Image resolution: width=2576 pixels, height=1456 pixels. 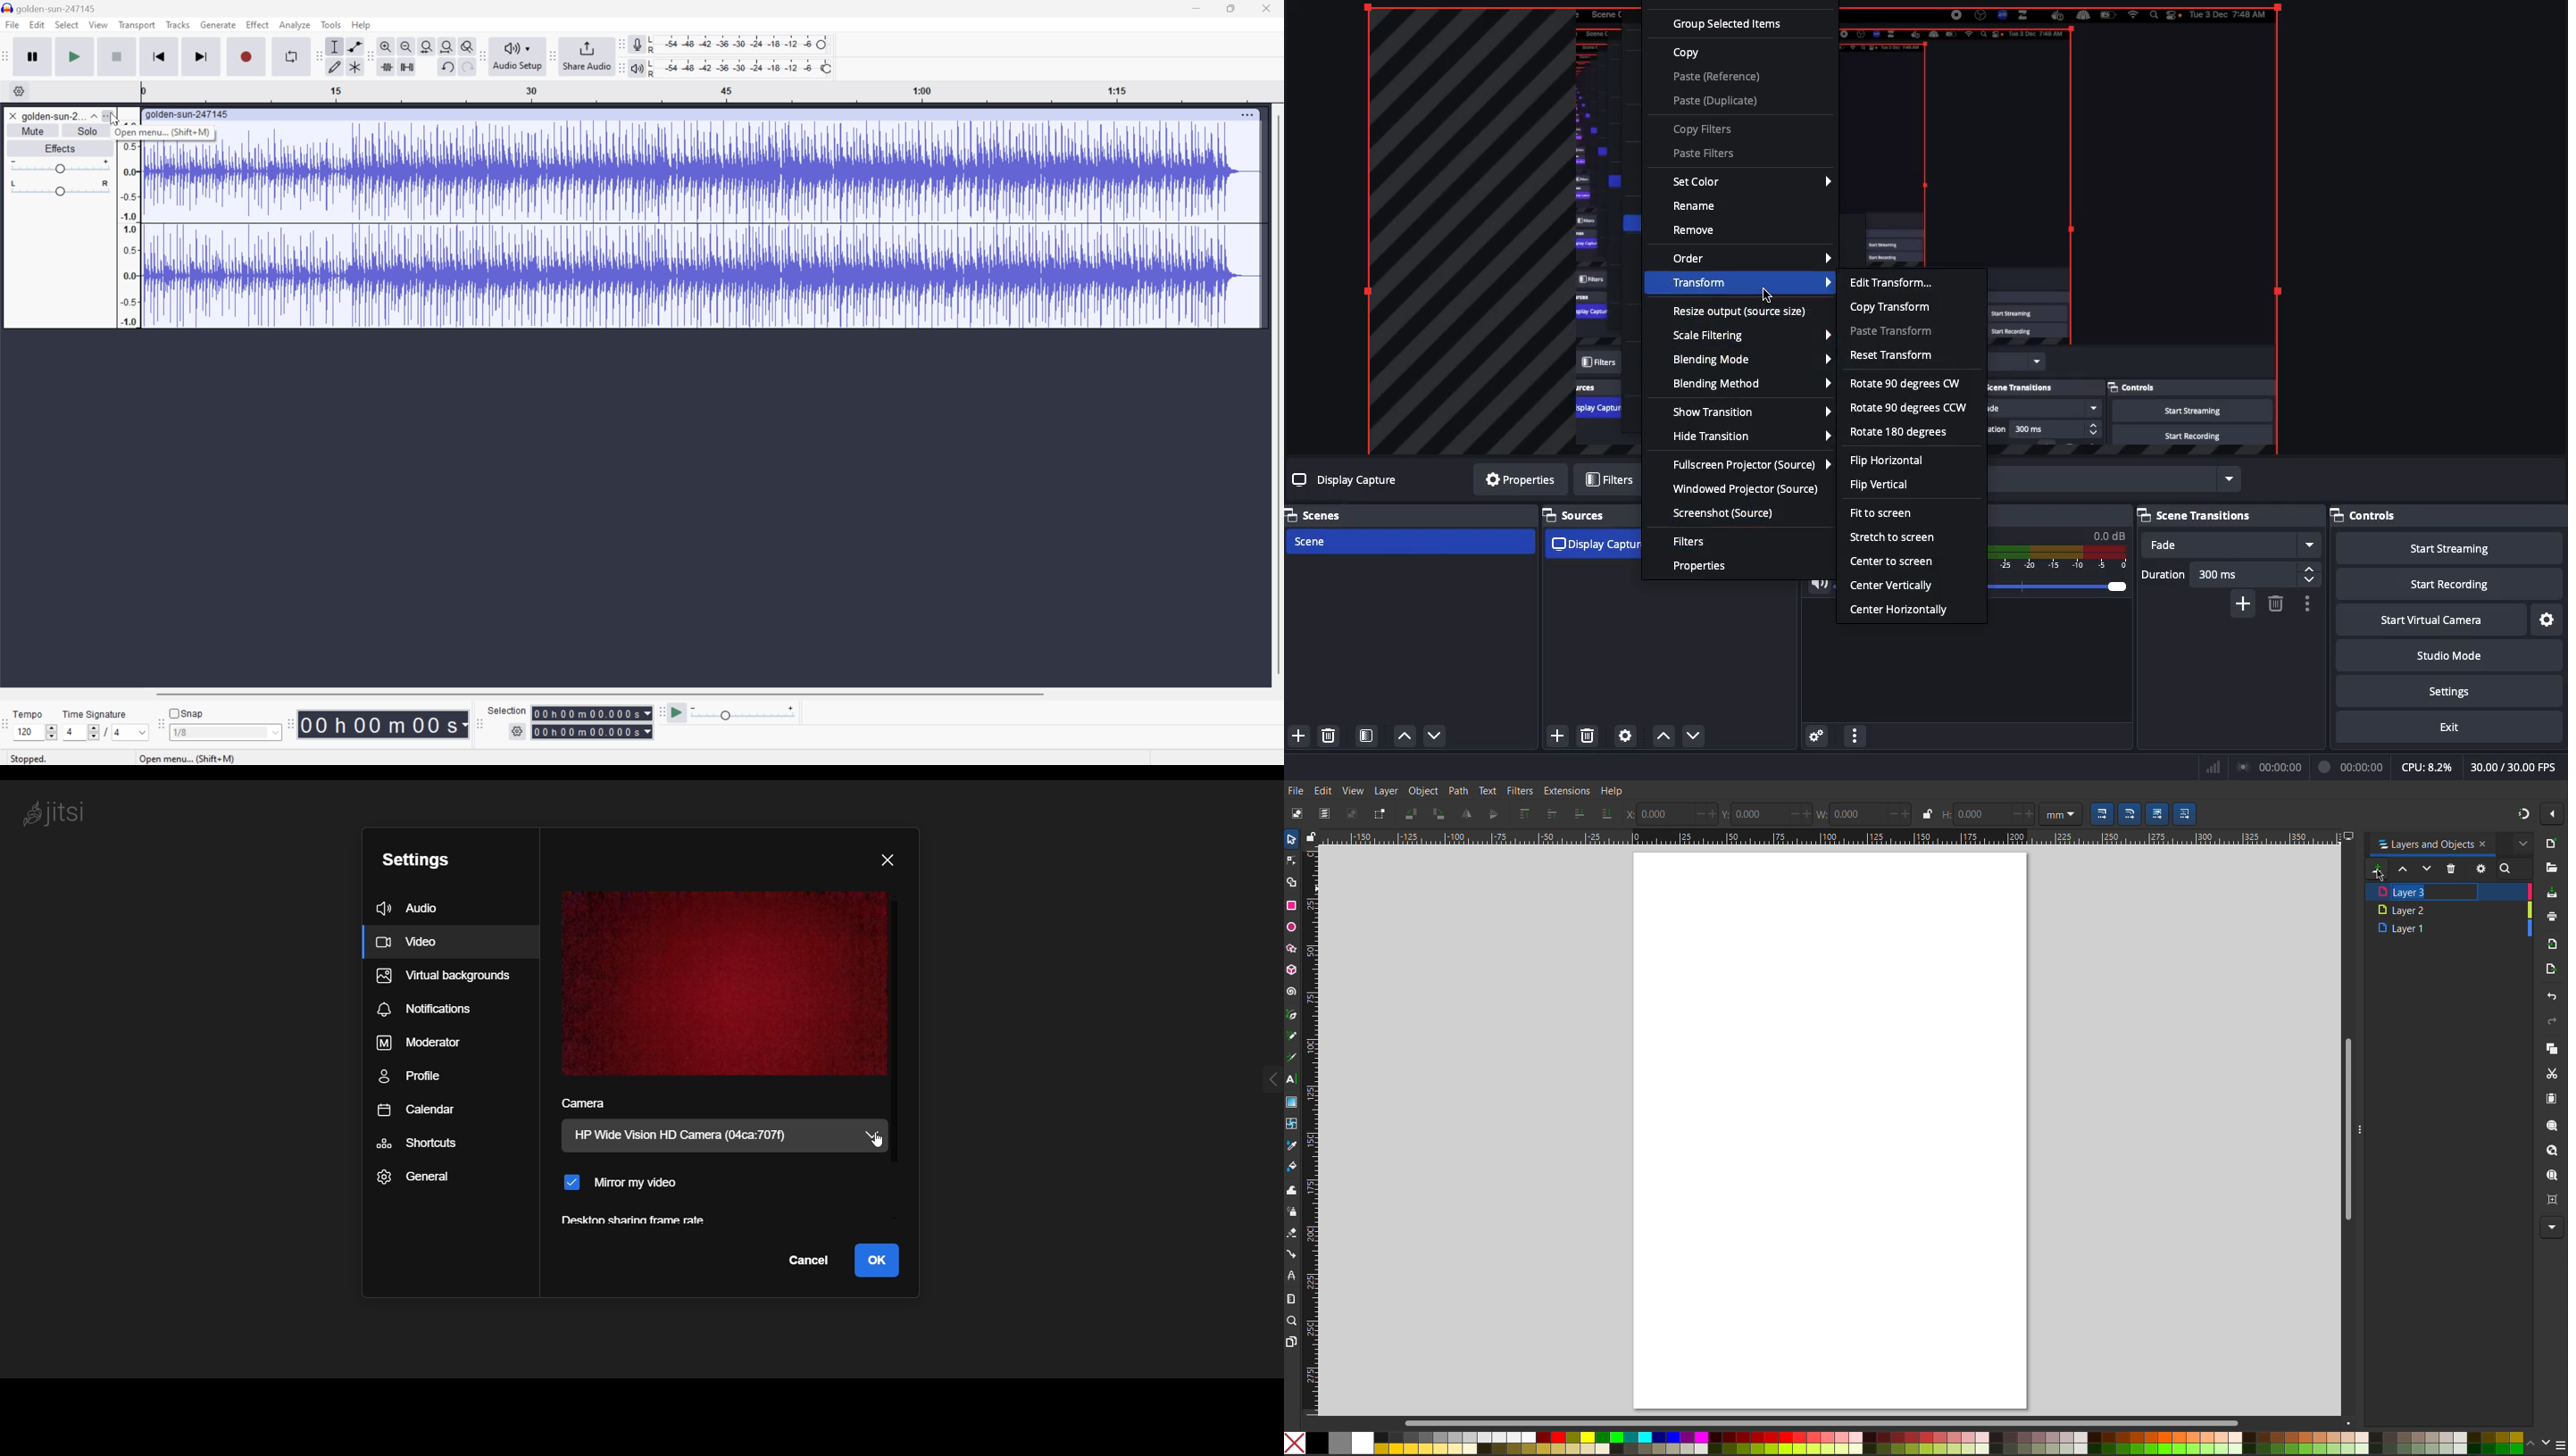 What do you see at coordinates (2513, 868) in the screenshot?
I see `Search` at bounding box center [2513, 868].